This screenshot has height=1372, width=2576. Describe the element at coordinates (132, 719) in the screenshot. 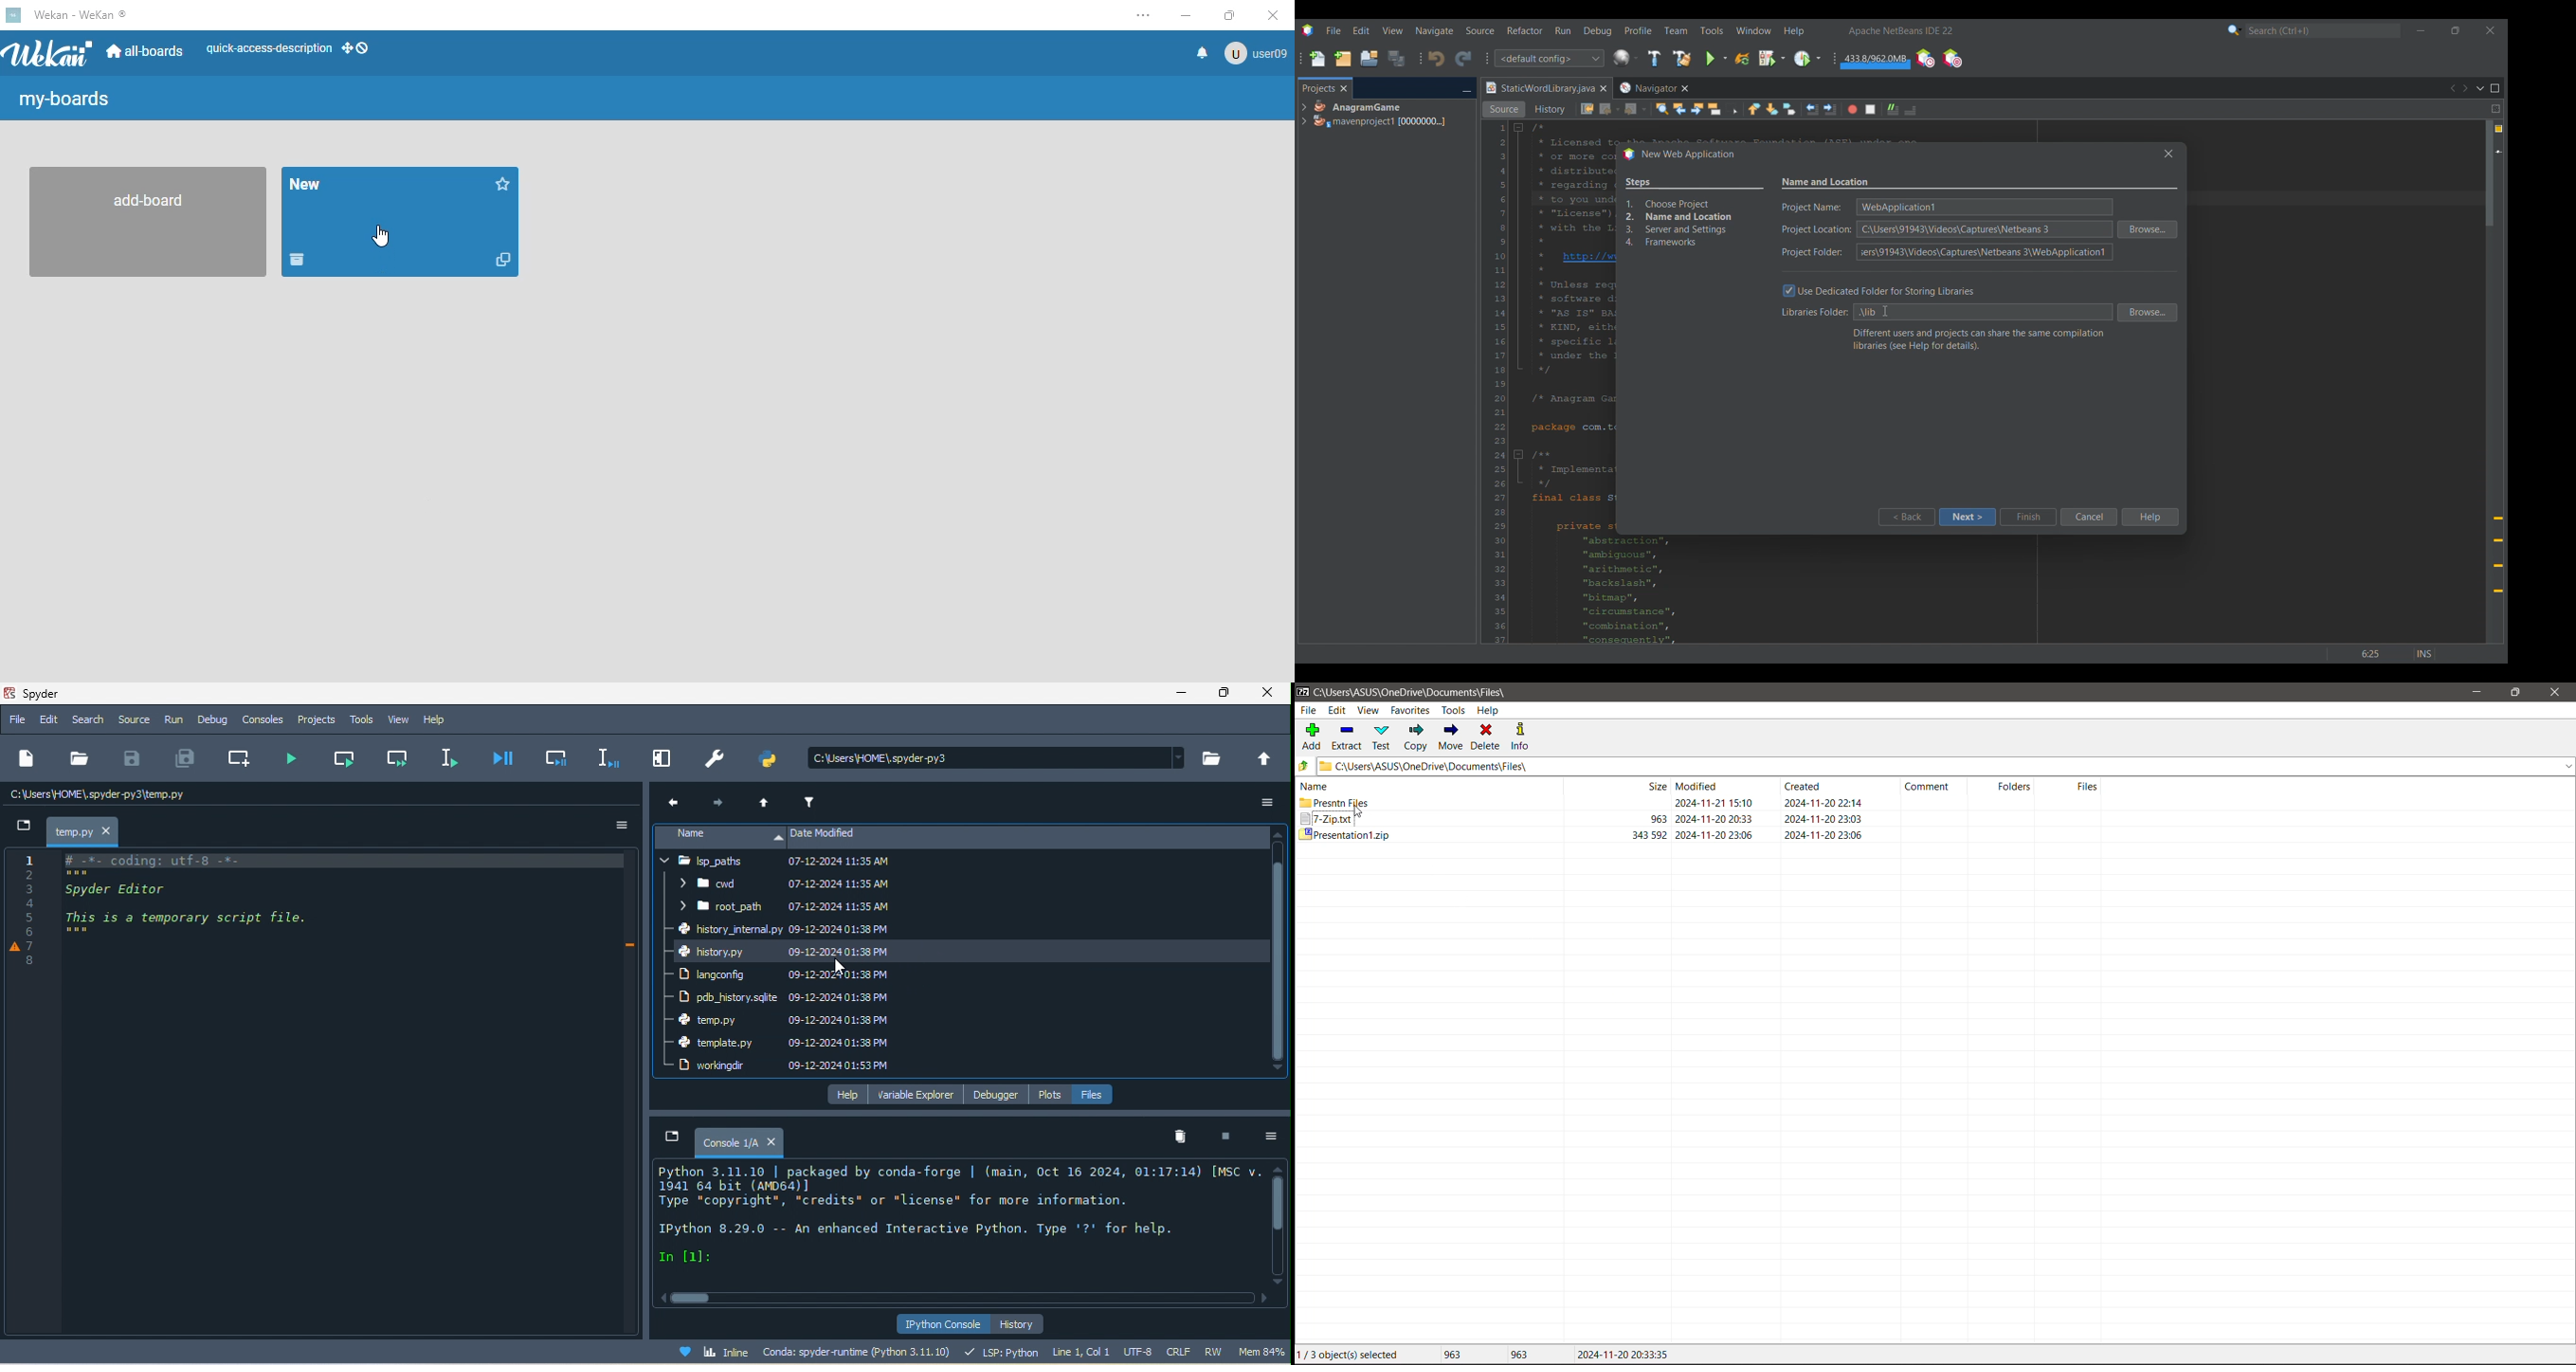

I see `source` at that location.